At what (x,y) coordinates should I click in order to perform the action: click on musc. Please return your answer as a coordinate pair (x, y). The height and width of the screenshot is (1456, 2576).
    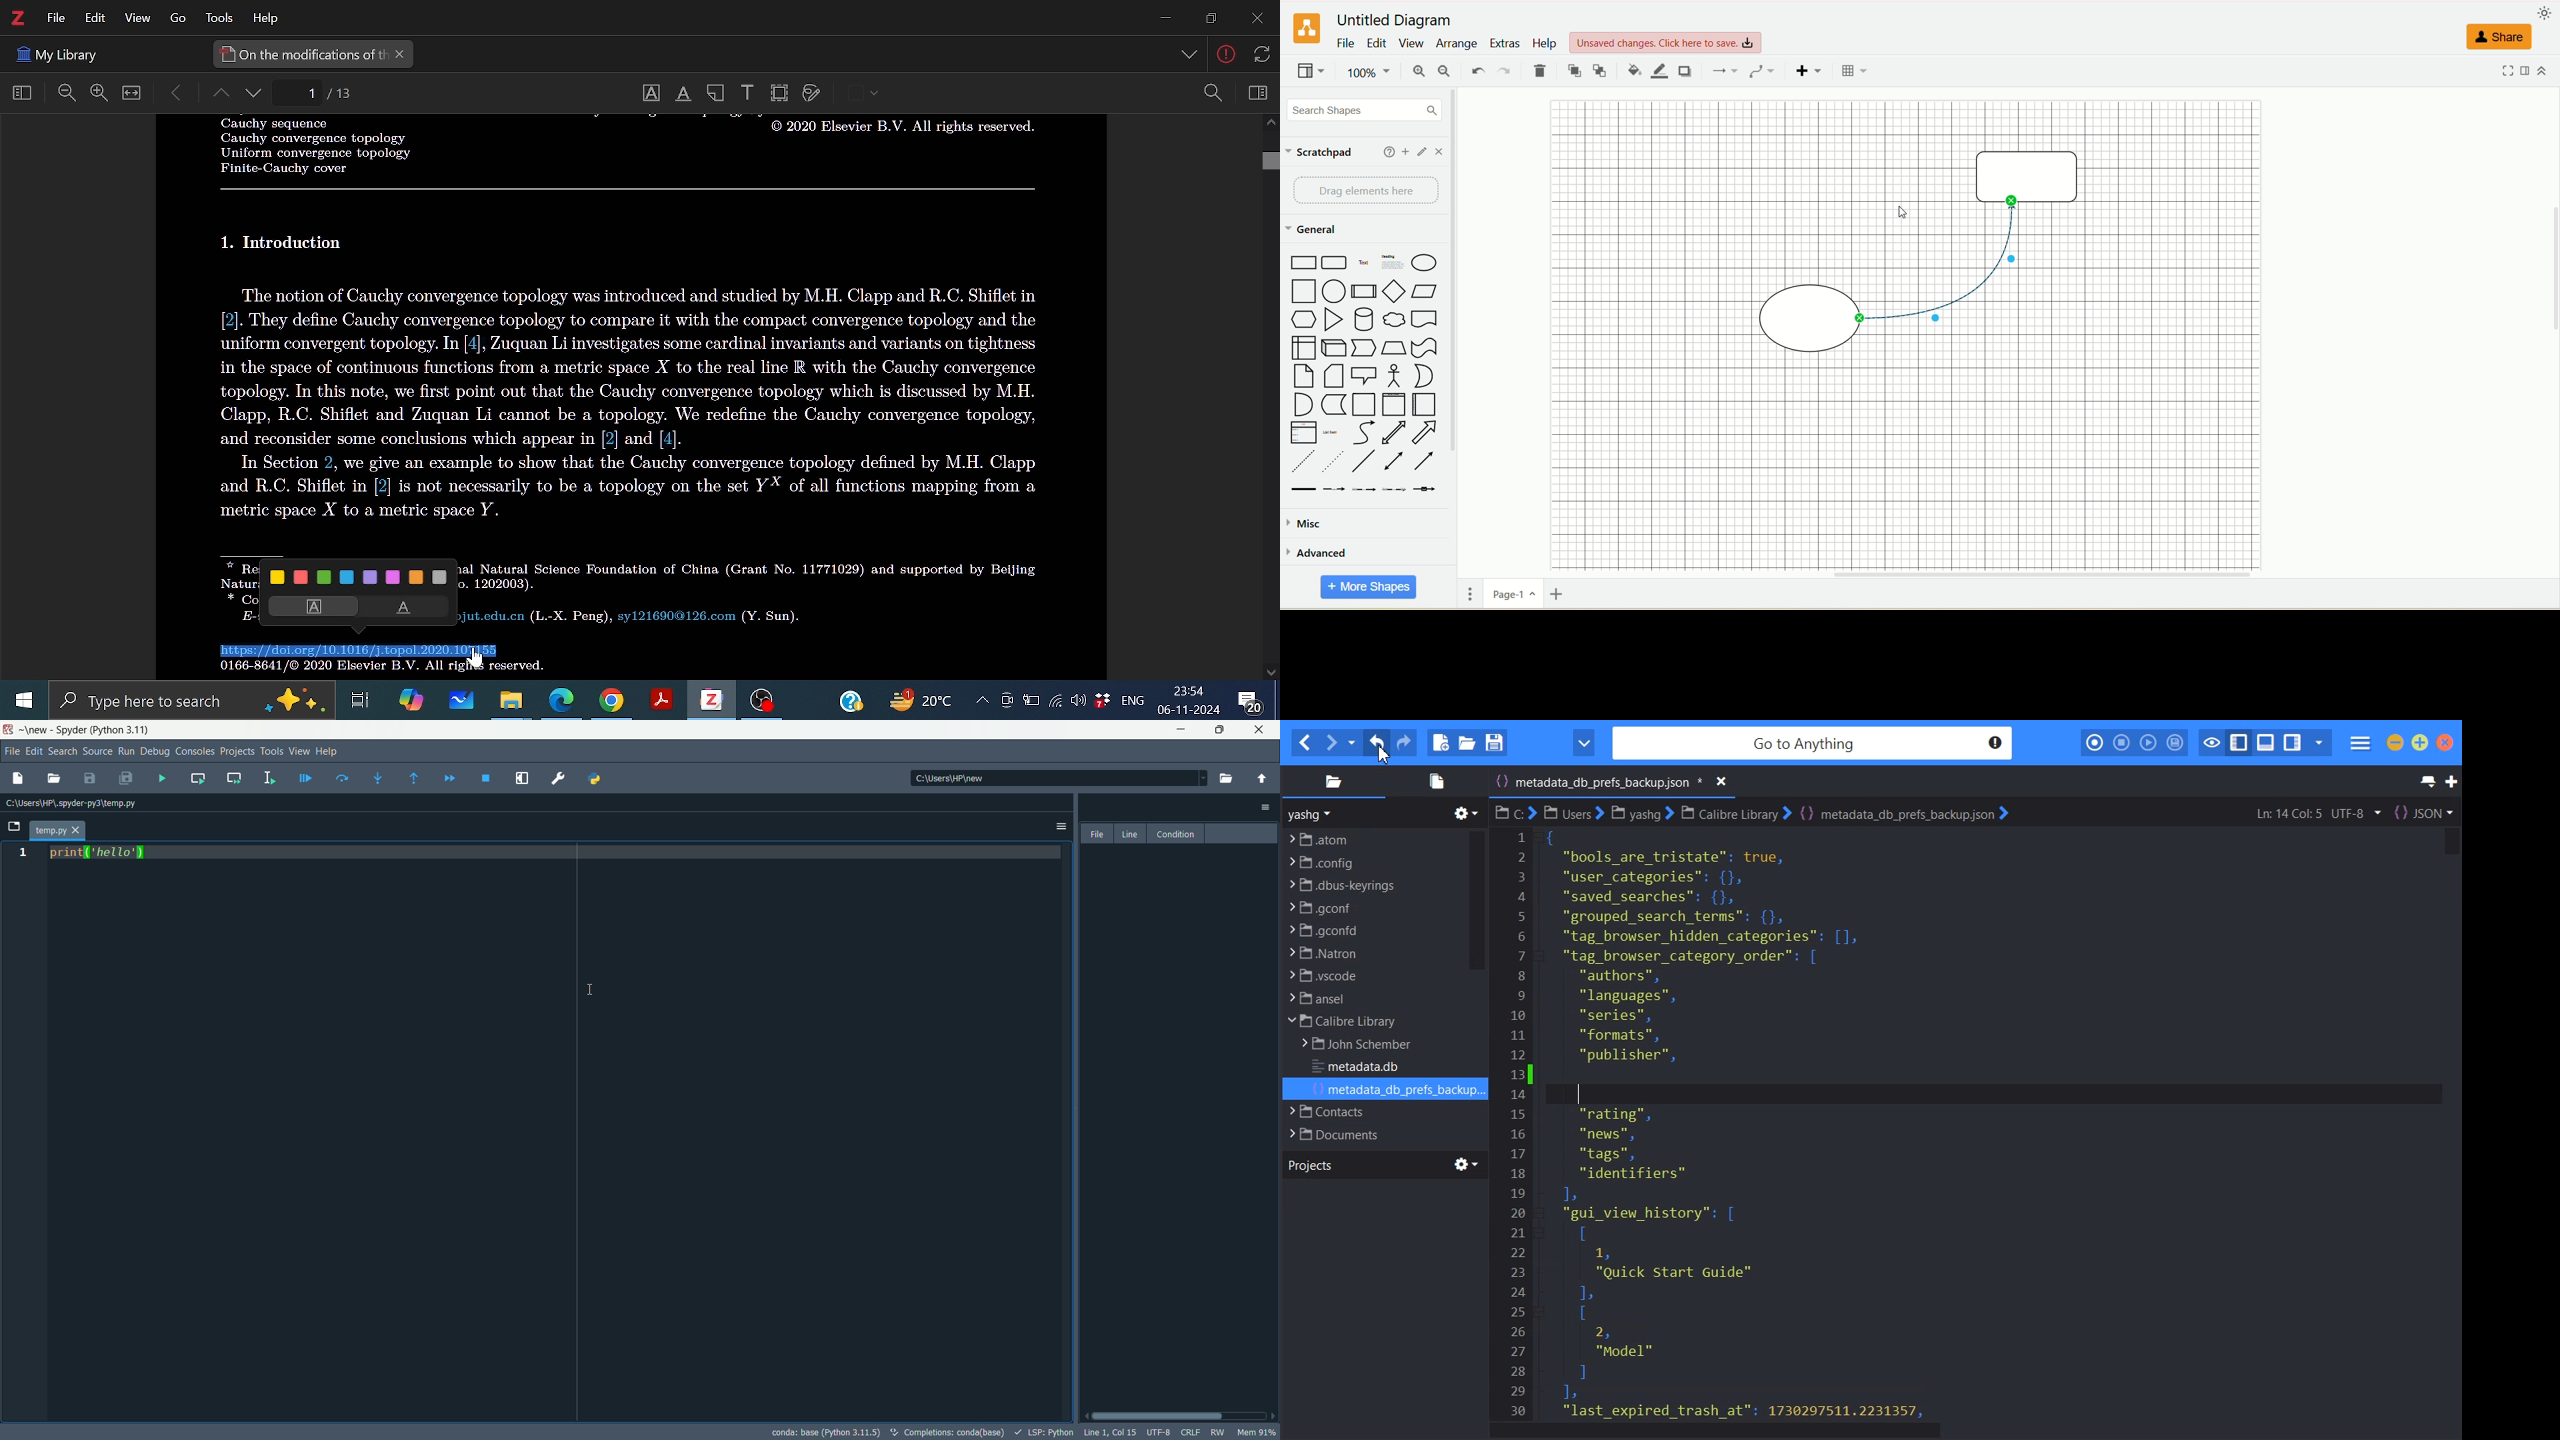
    Looking at the image, I should click on (1303, 523).